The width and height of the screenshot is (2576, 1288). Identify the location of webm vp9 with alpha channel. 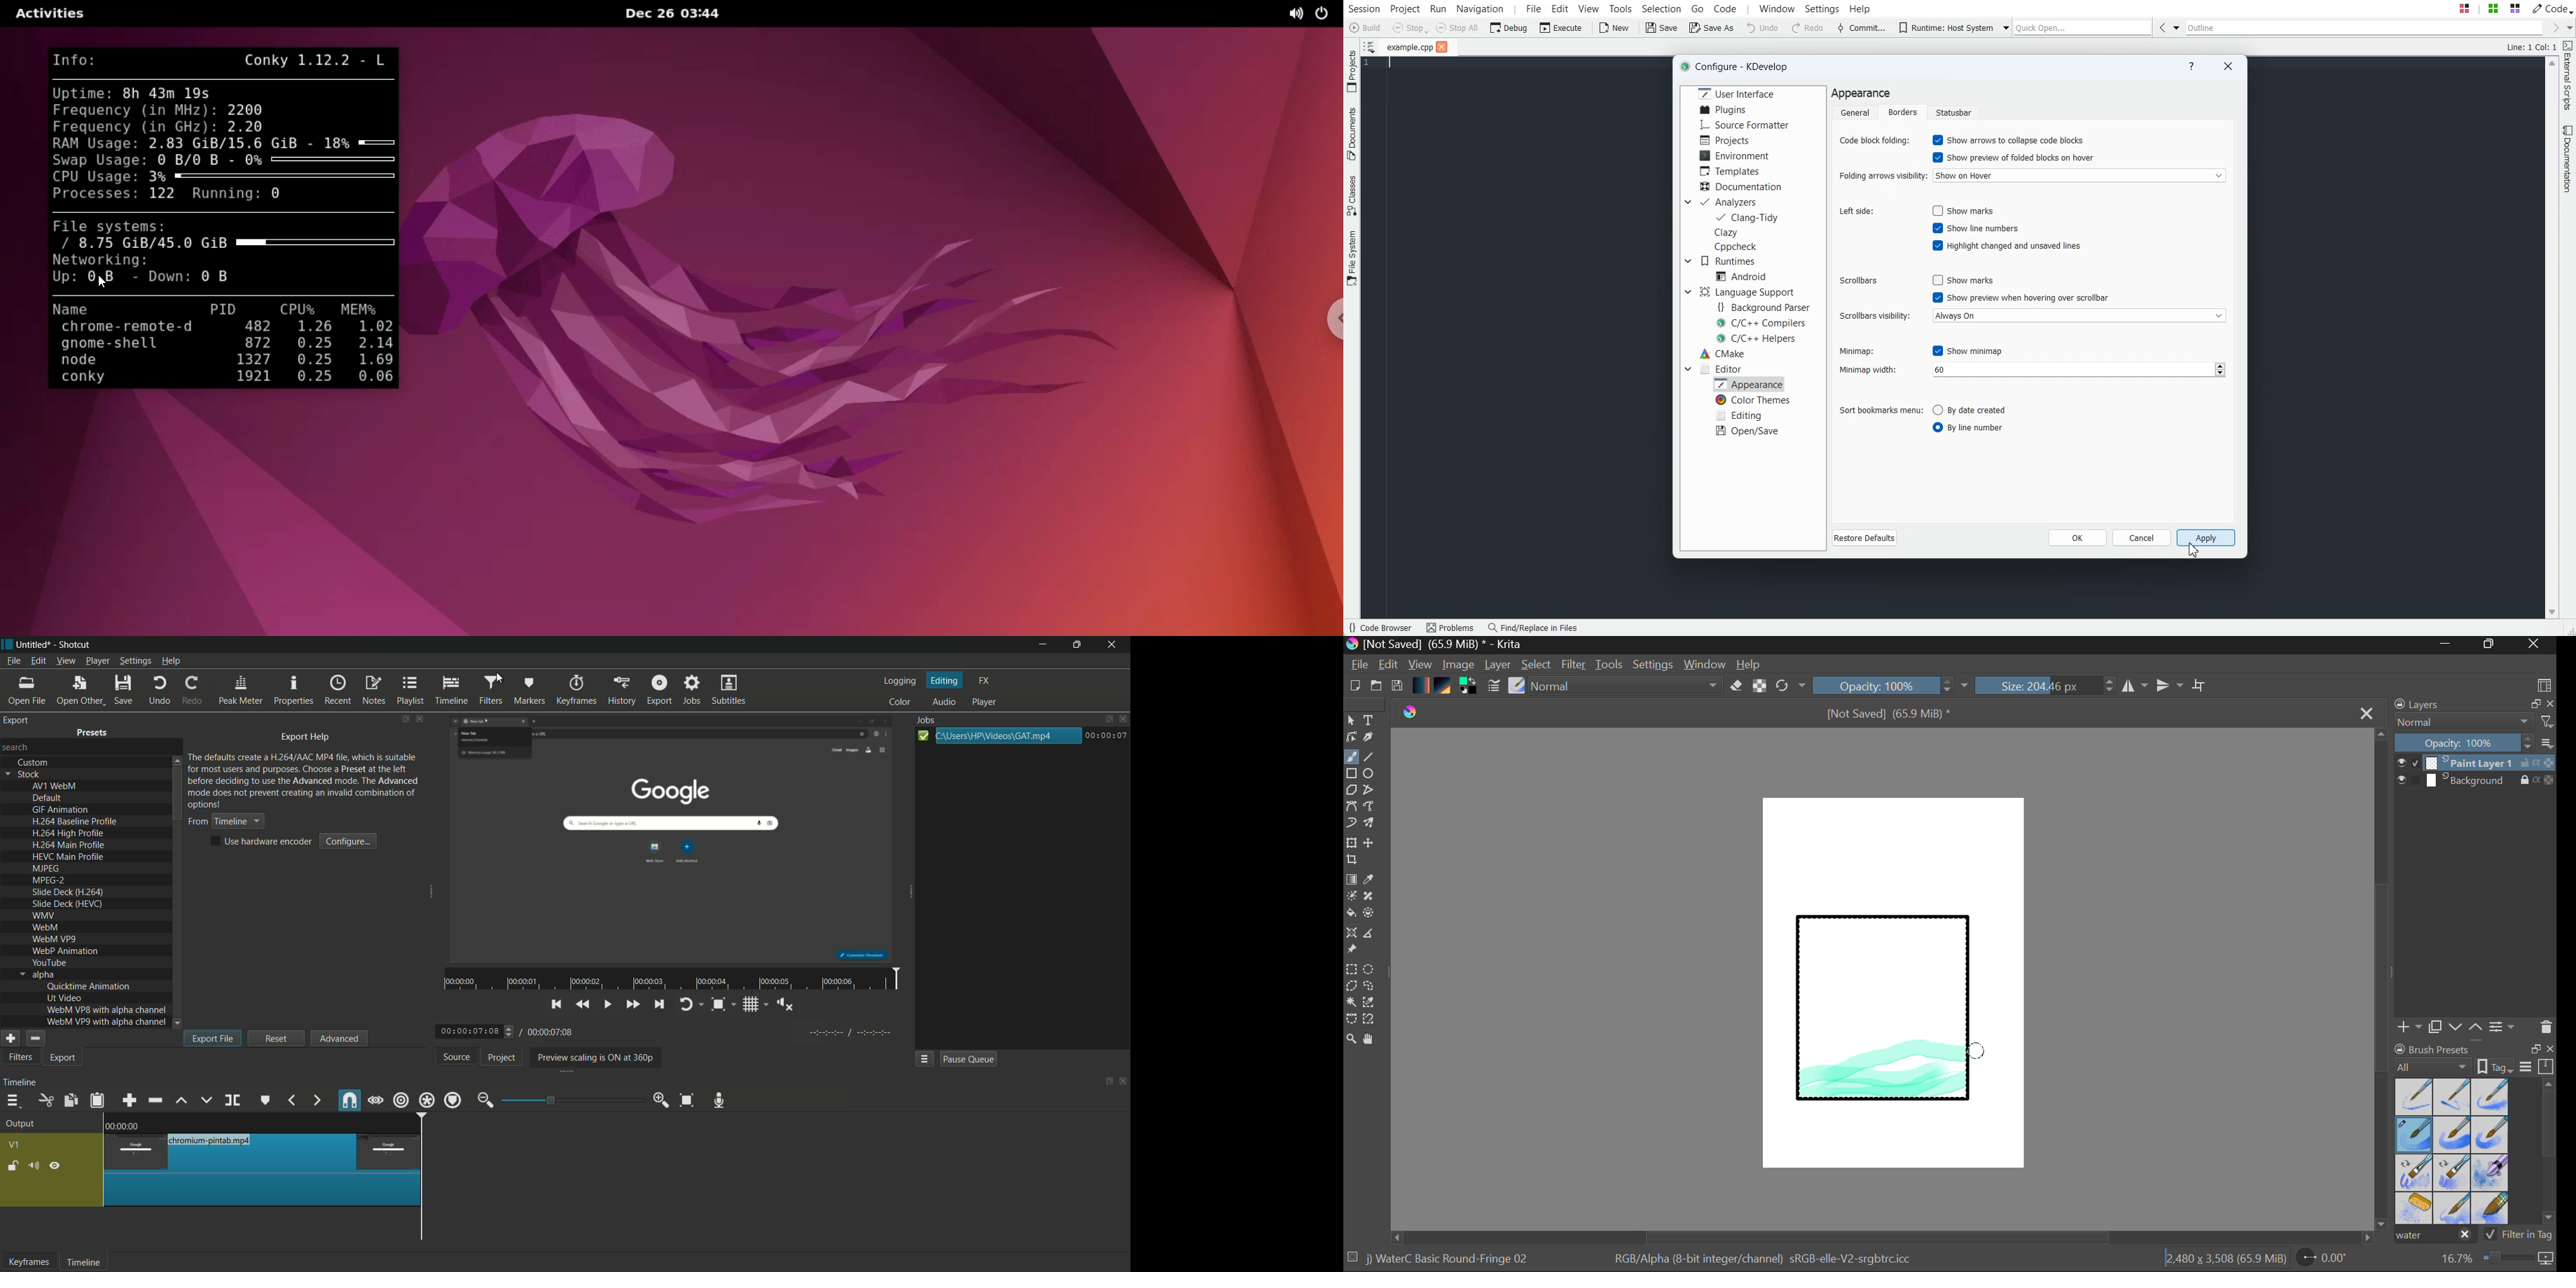
(104, 1022).